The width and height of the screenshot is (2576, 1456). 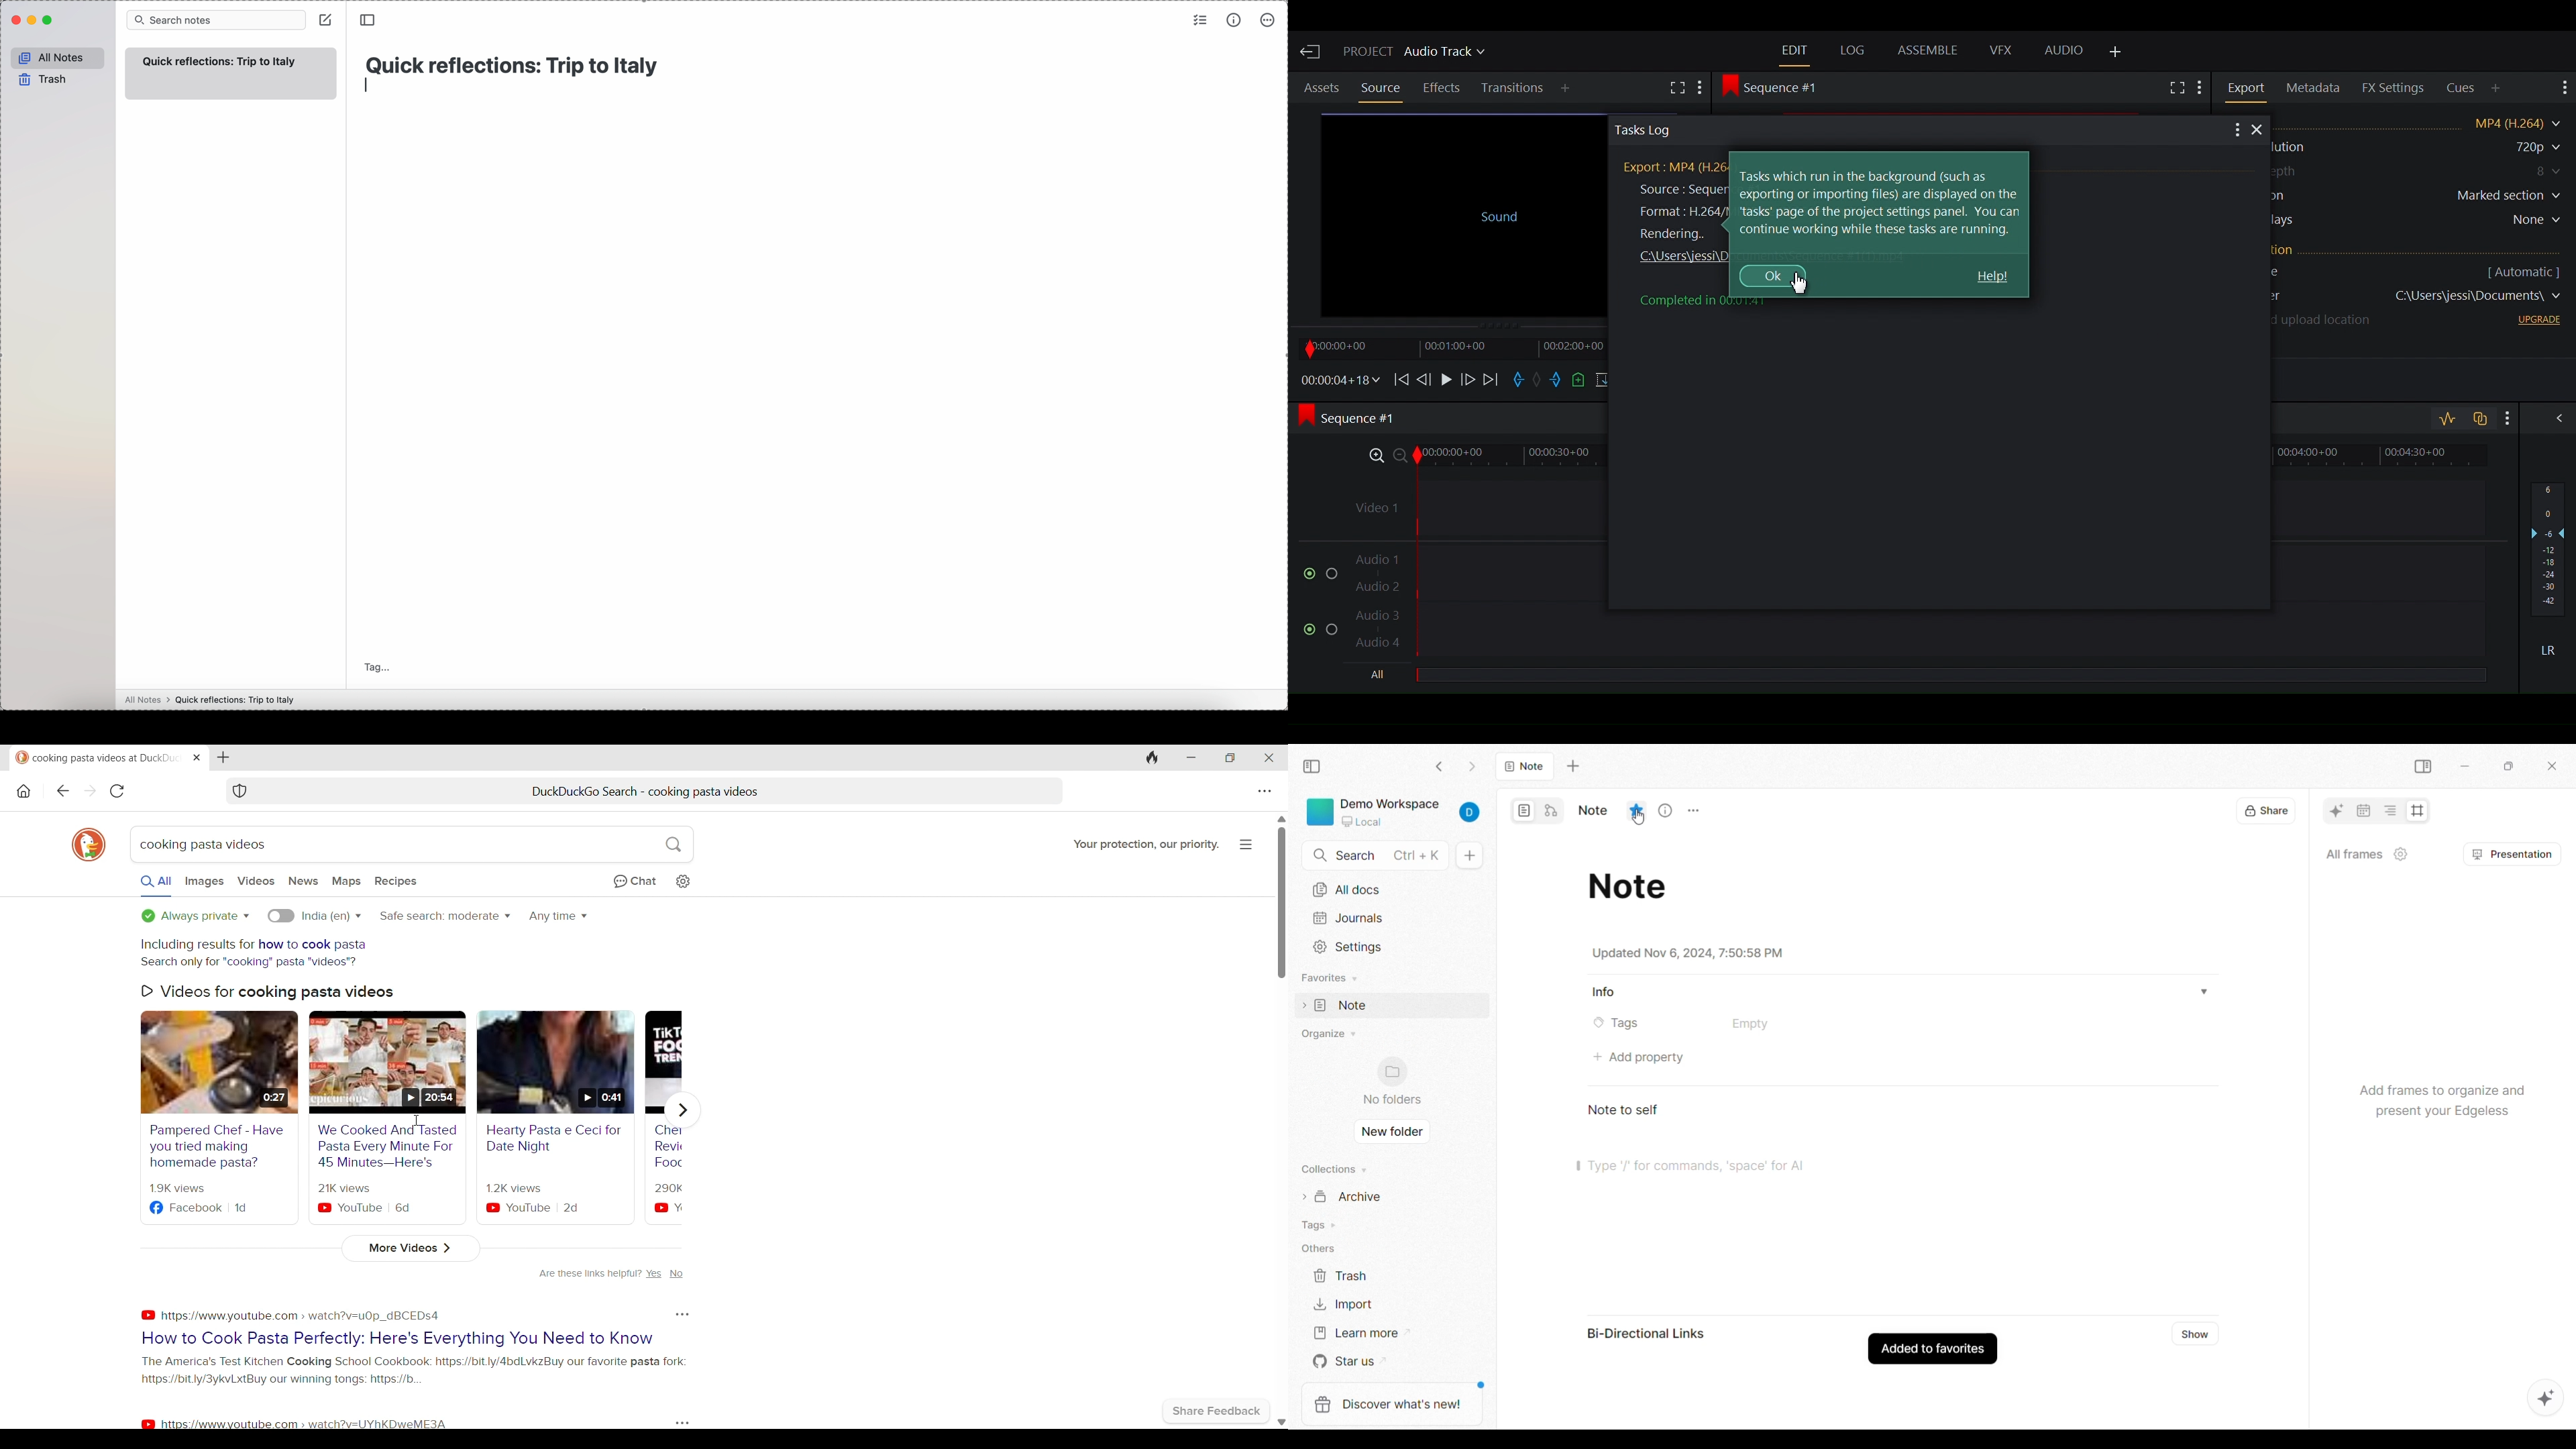 I want to click on Add frames to organize and present your Edgeless, so click(x=2438, y=1097).